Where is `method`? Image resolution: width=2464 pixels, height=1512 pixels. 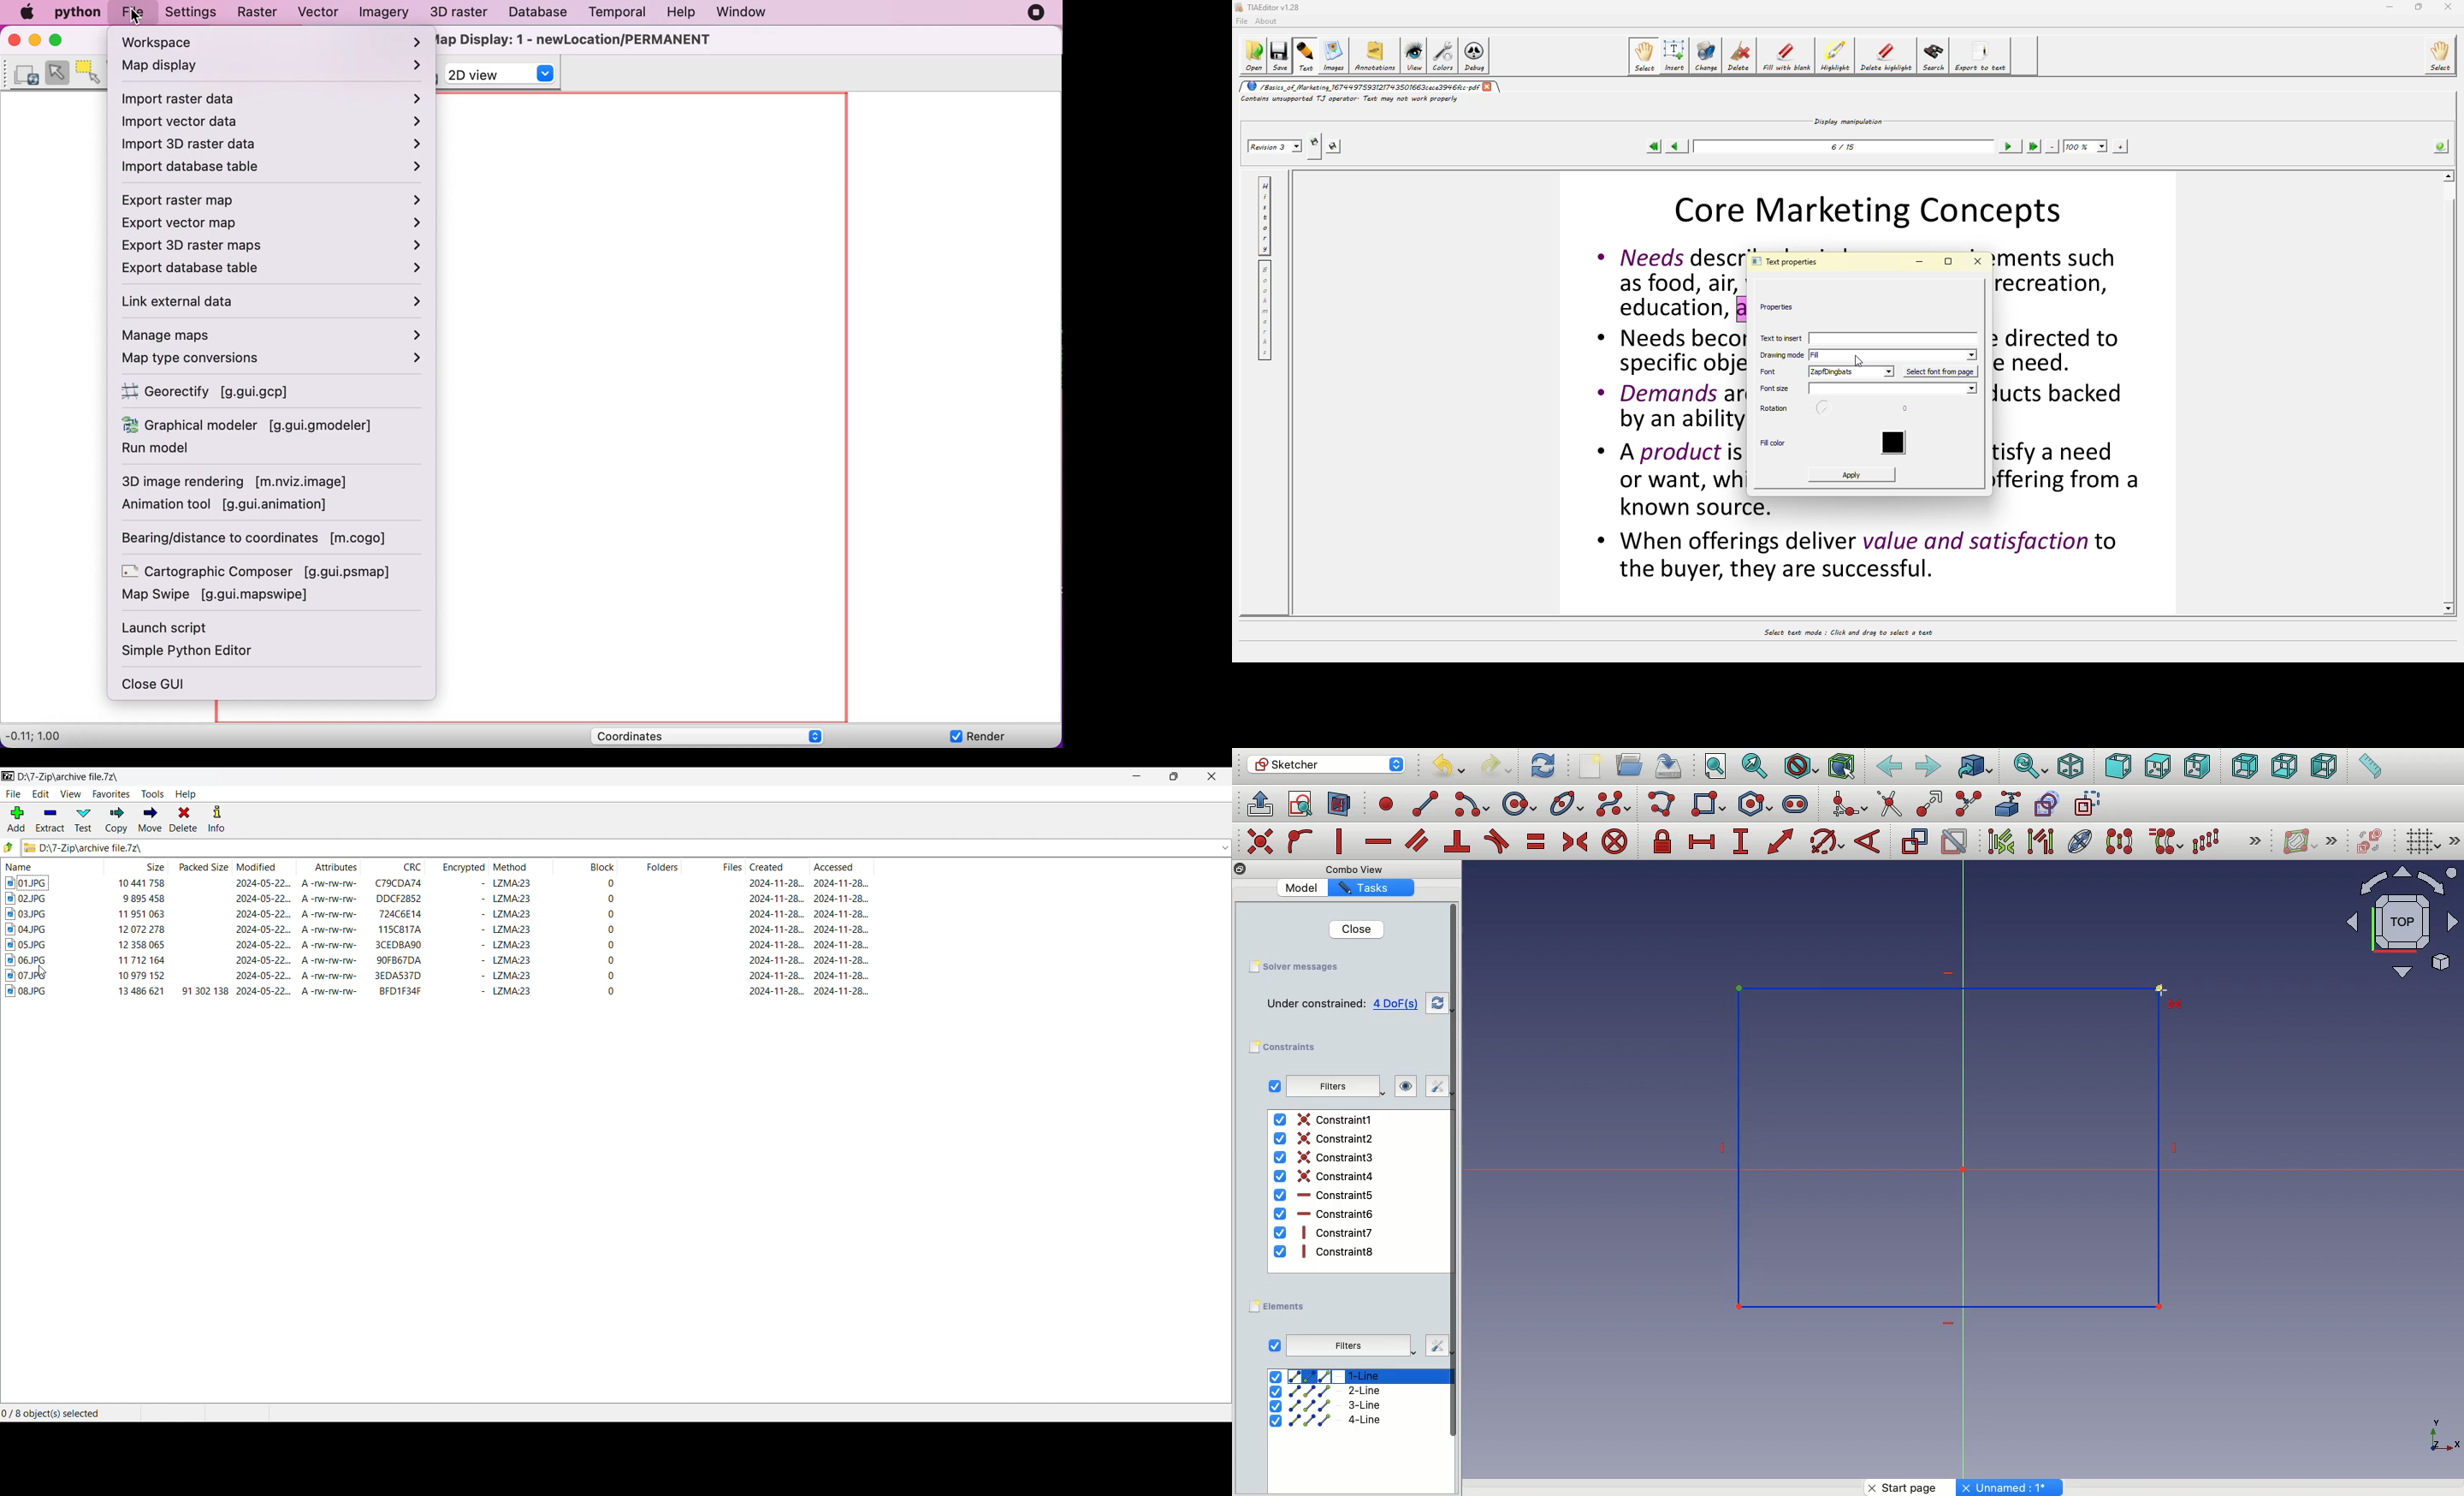
method is located at coordinates (511, 899).